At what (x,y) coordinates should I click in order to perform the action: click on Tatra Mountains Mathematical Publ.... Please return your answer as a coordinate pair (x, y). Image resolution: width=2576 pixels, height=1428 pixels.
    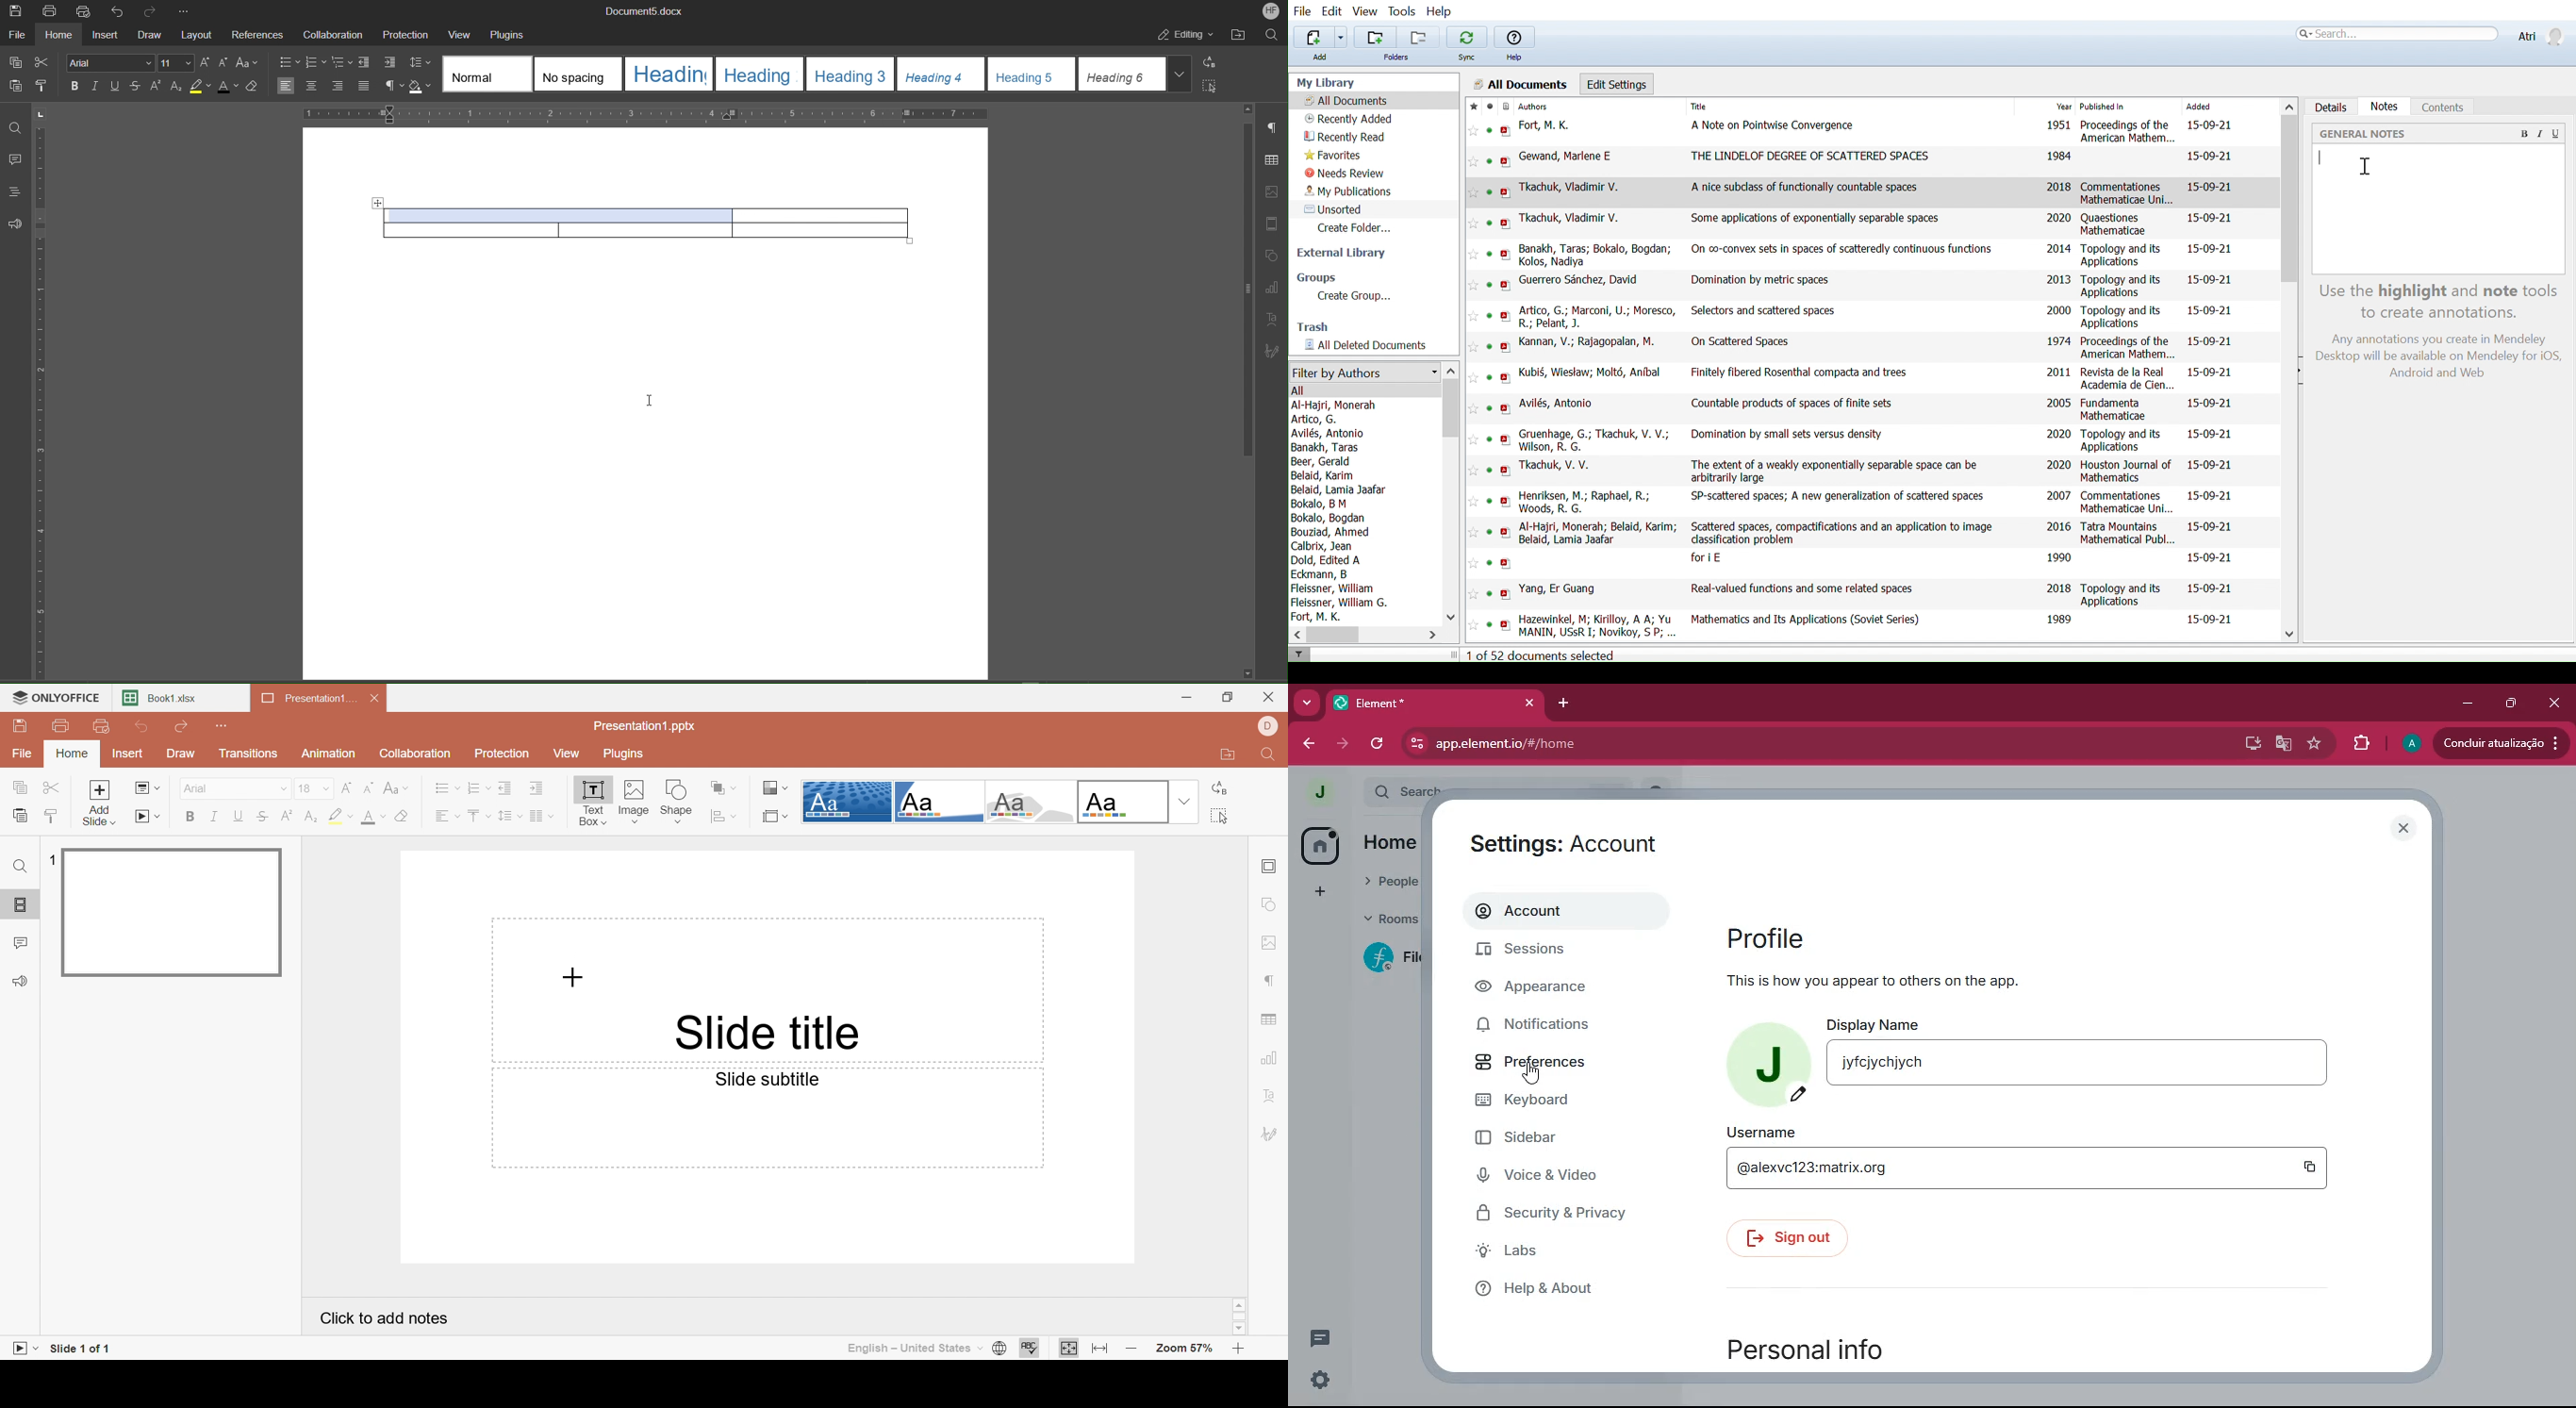
    Looking at the image, I should click on (2129, 533).